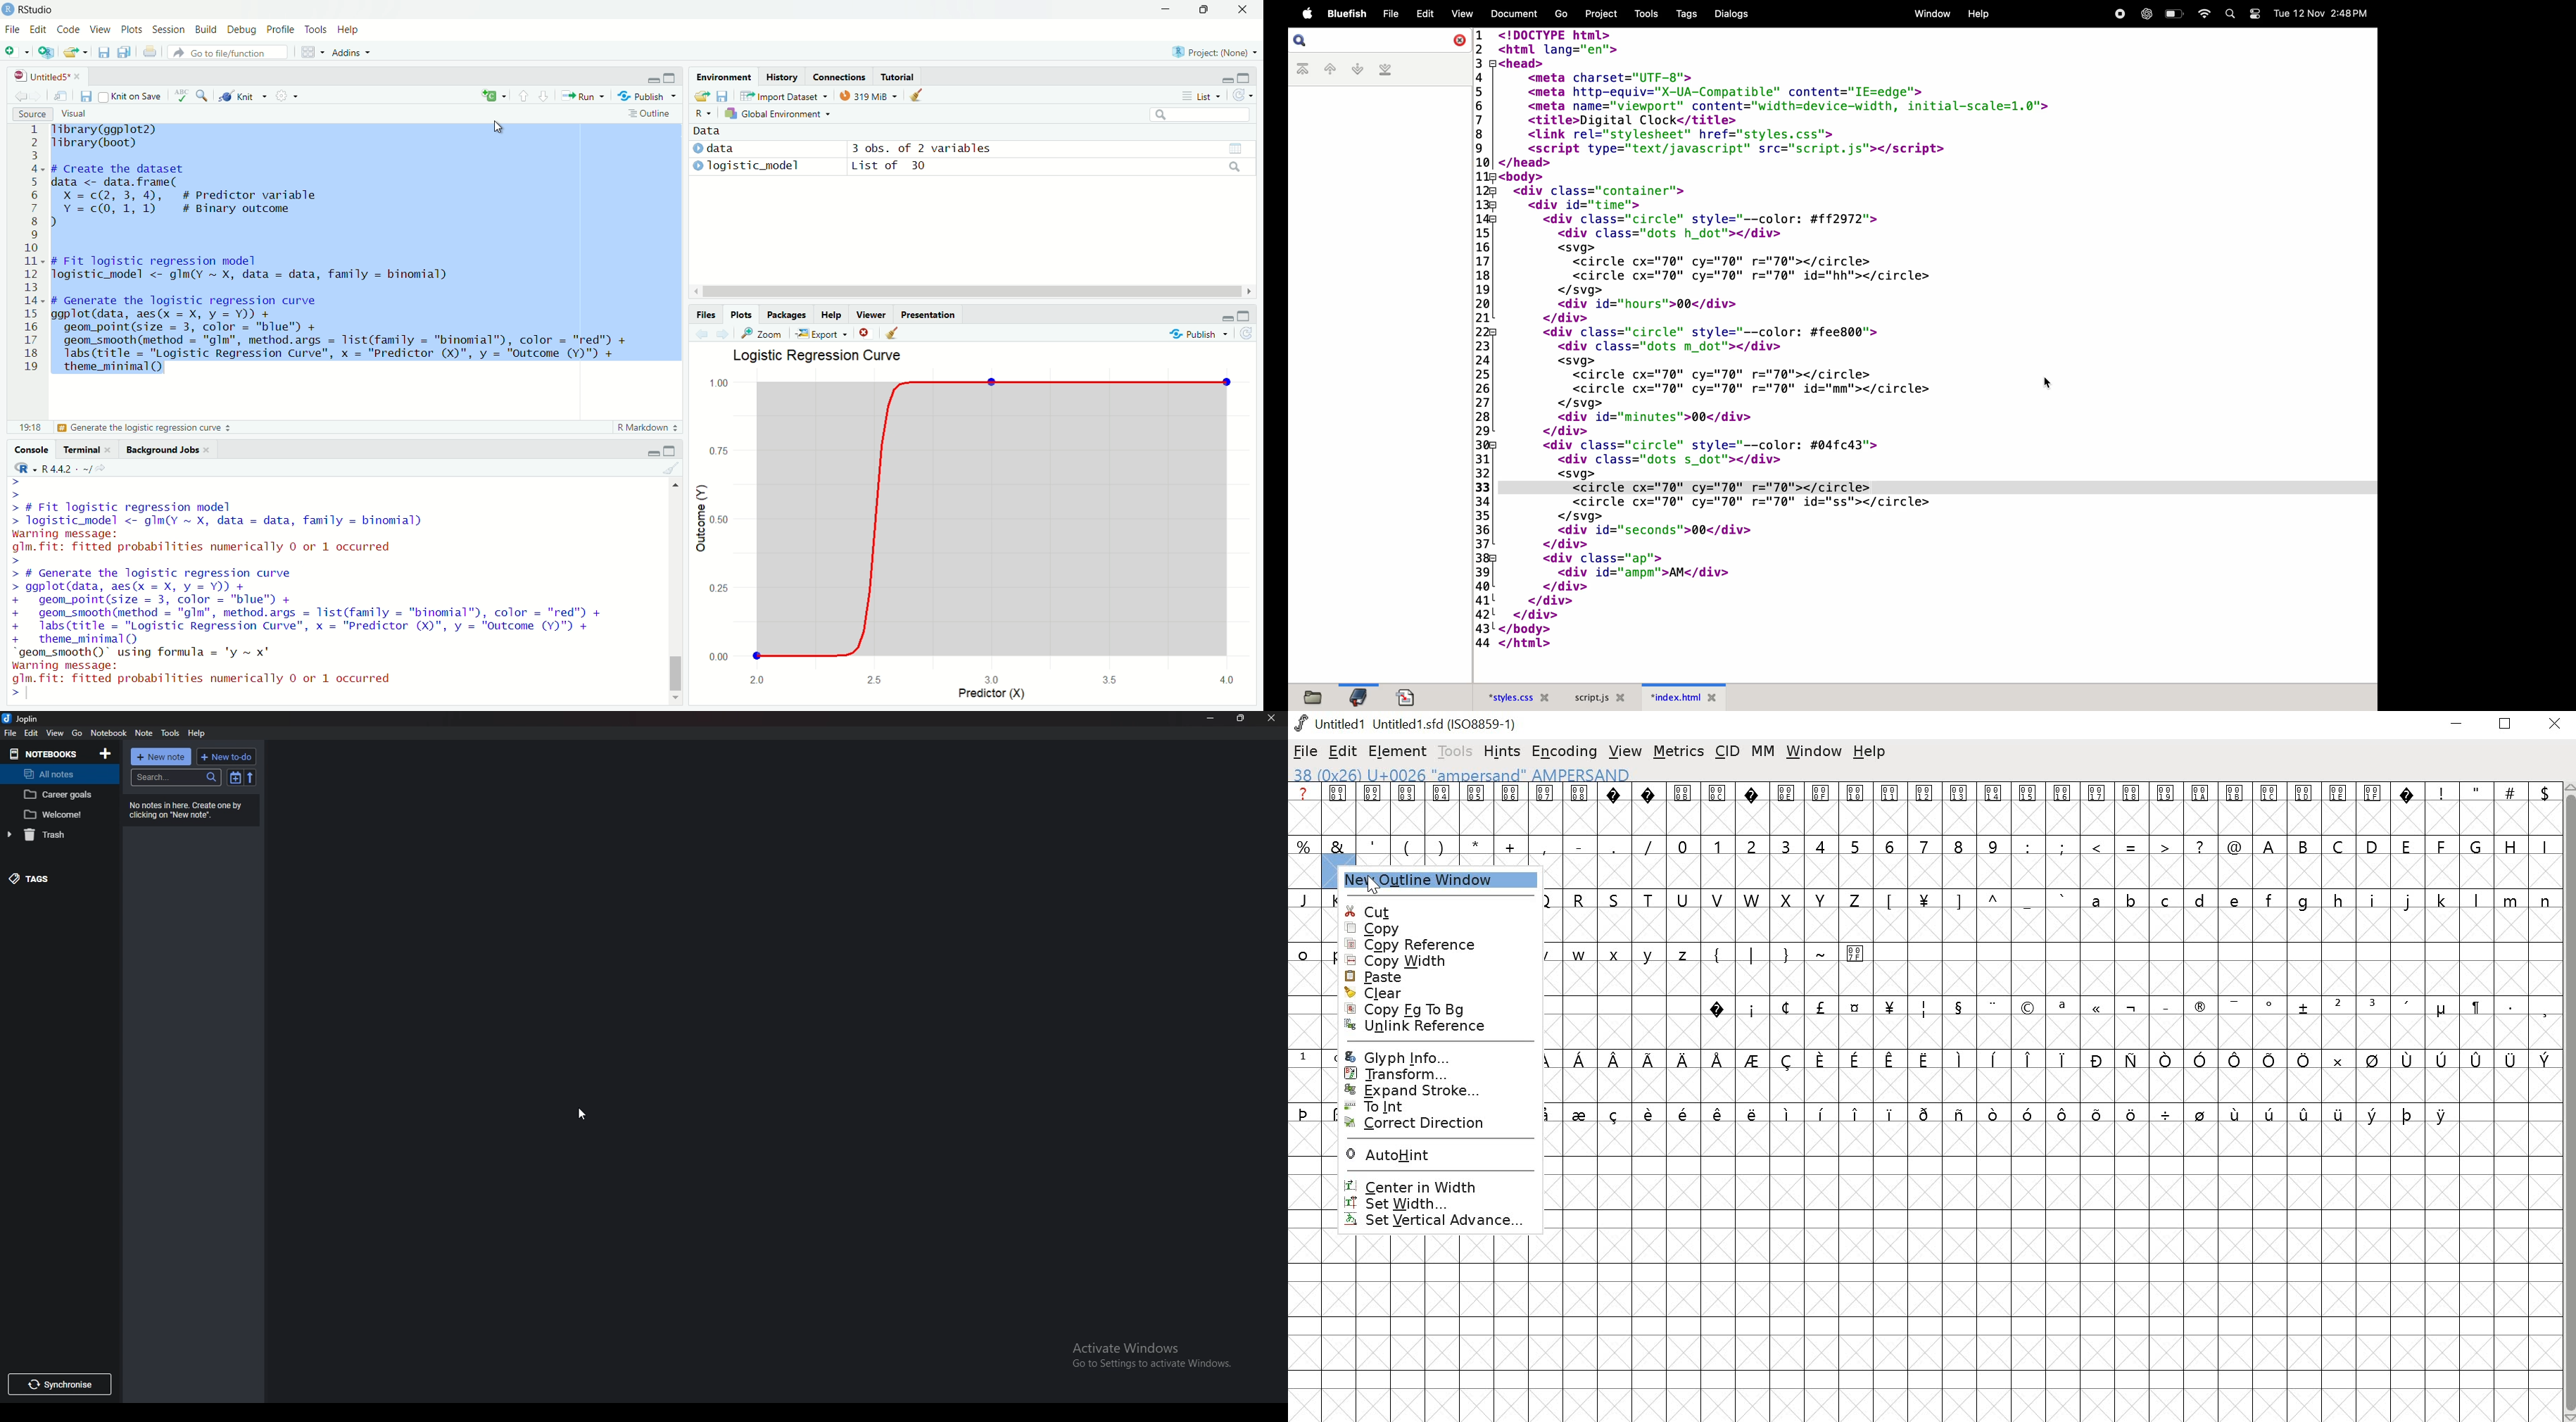  What do you see at coordinates (2200, 810) in the screenshot?
I see `001A` at bounding box center [2200, 810].